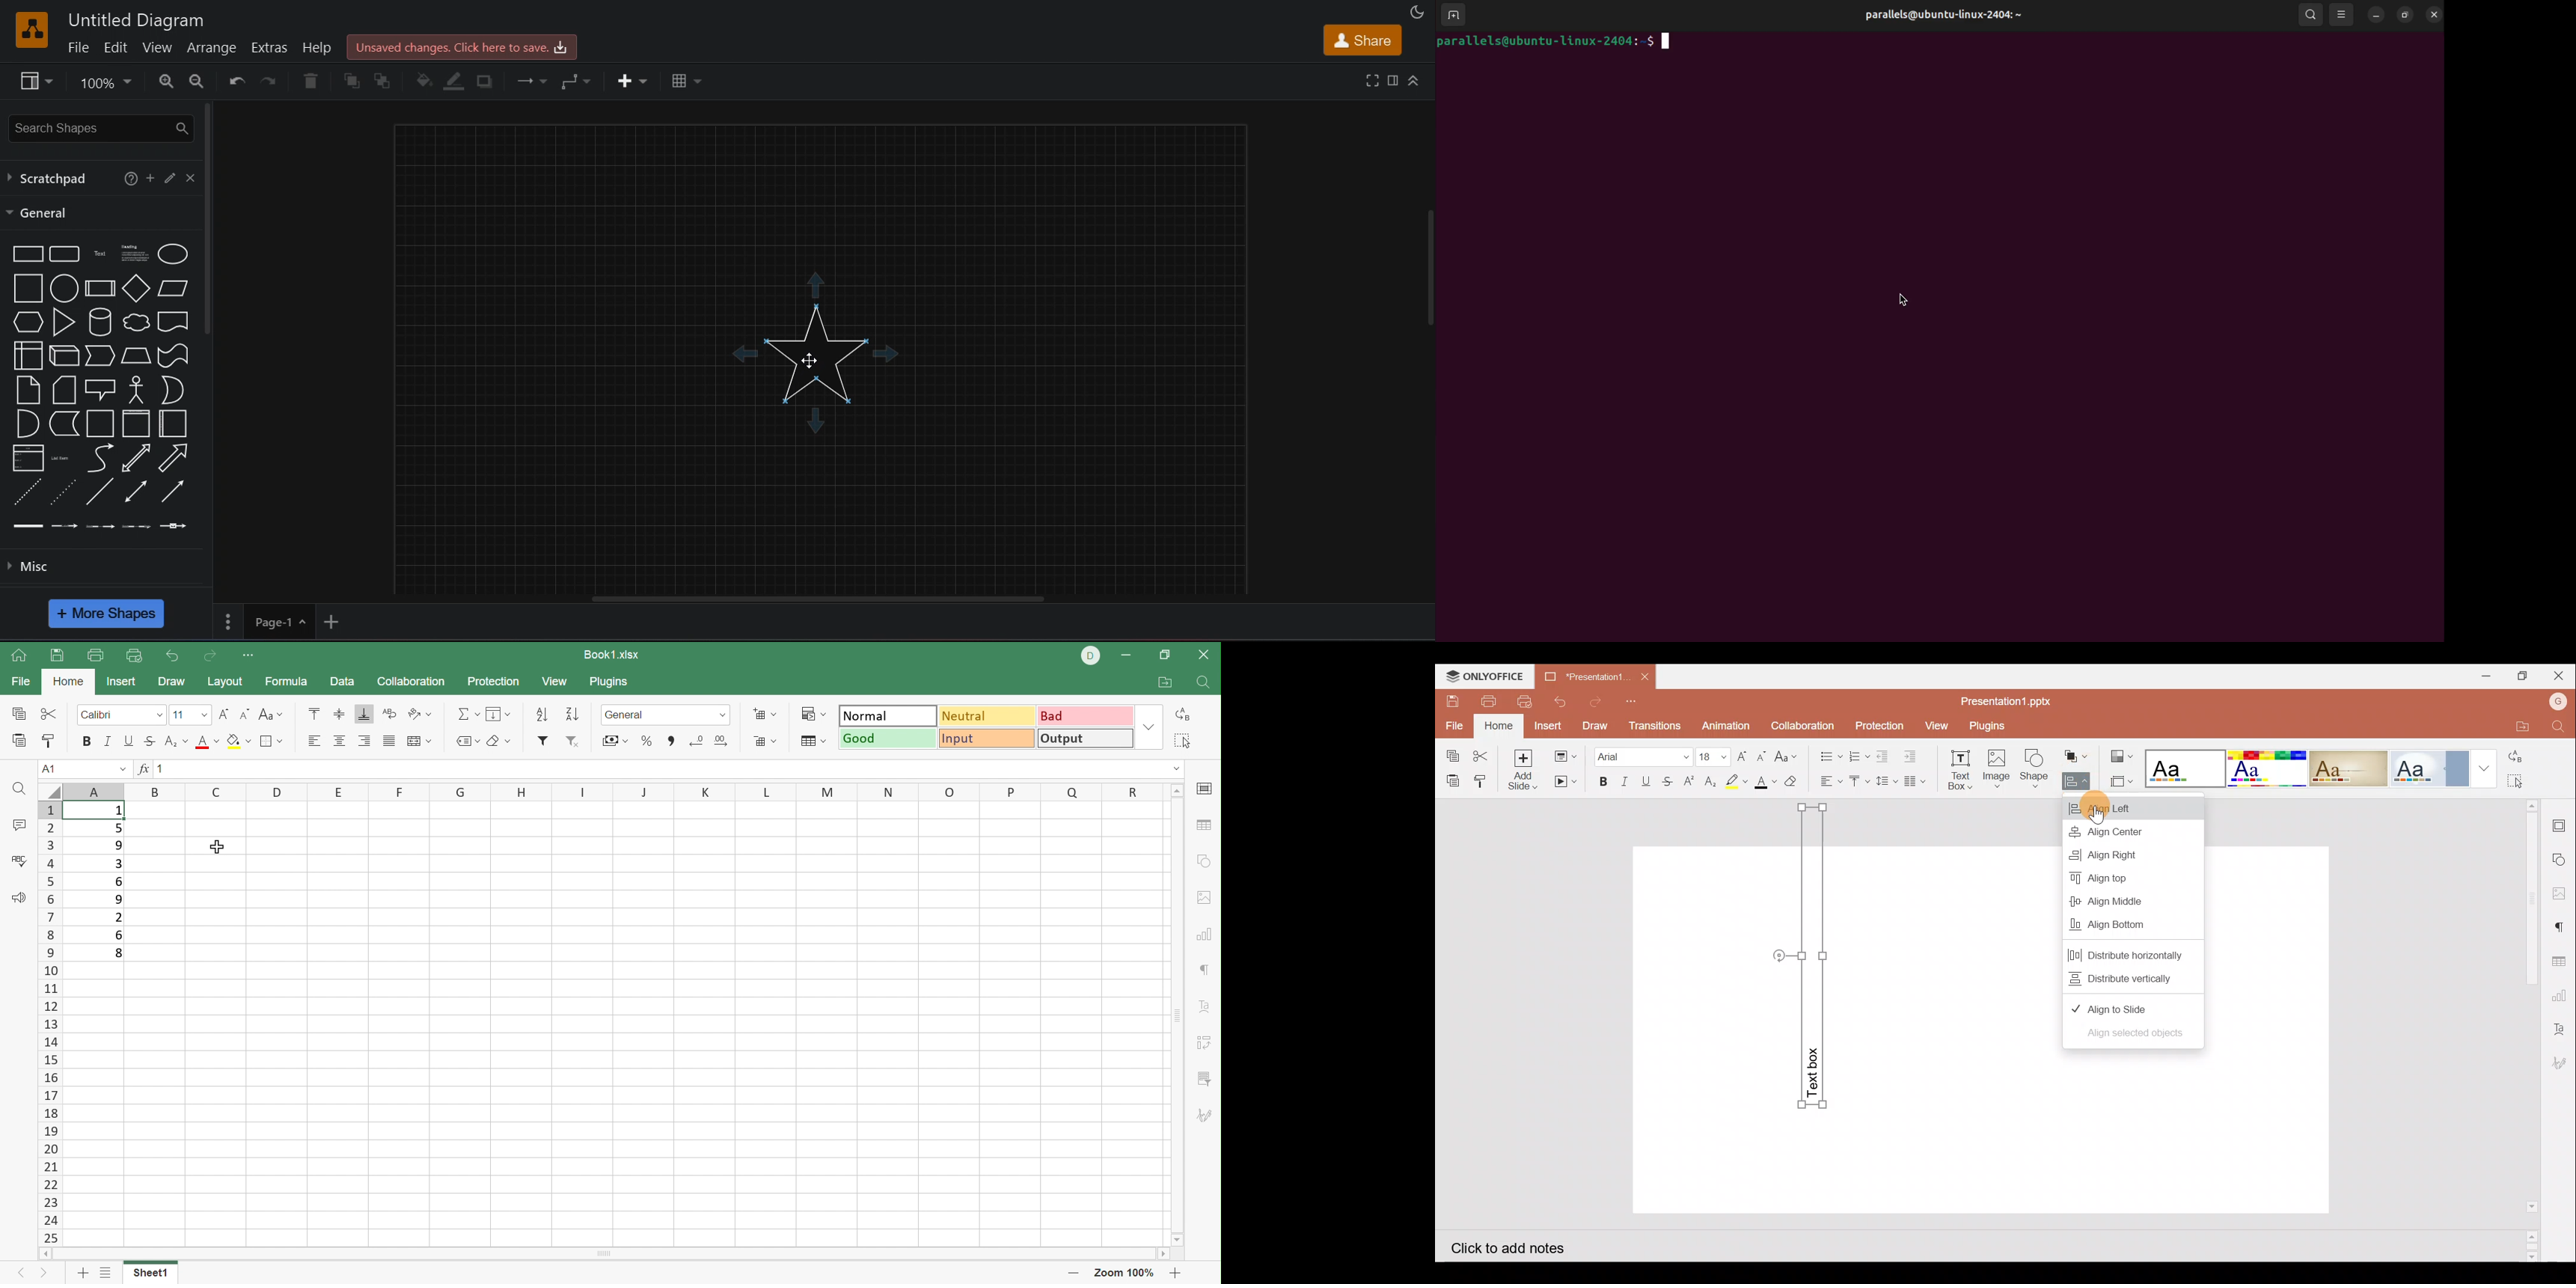  Describe the element at coordinates (1597, 701) in the screenshot. I see `Redo` at that location.